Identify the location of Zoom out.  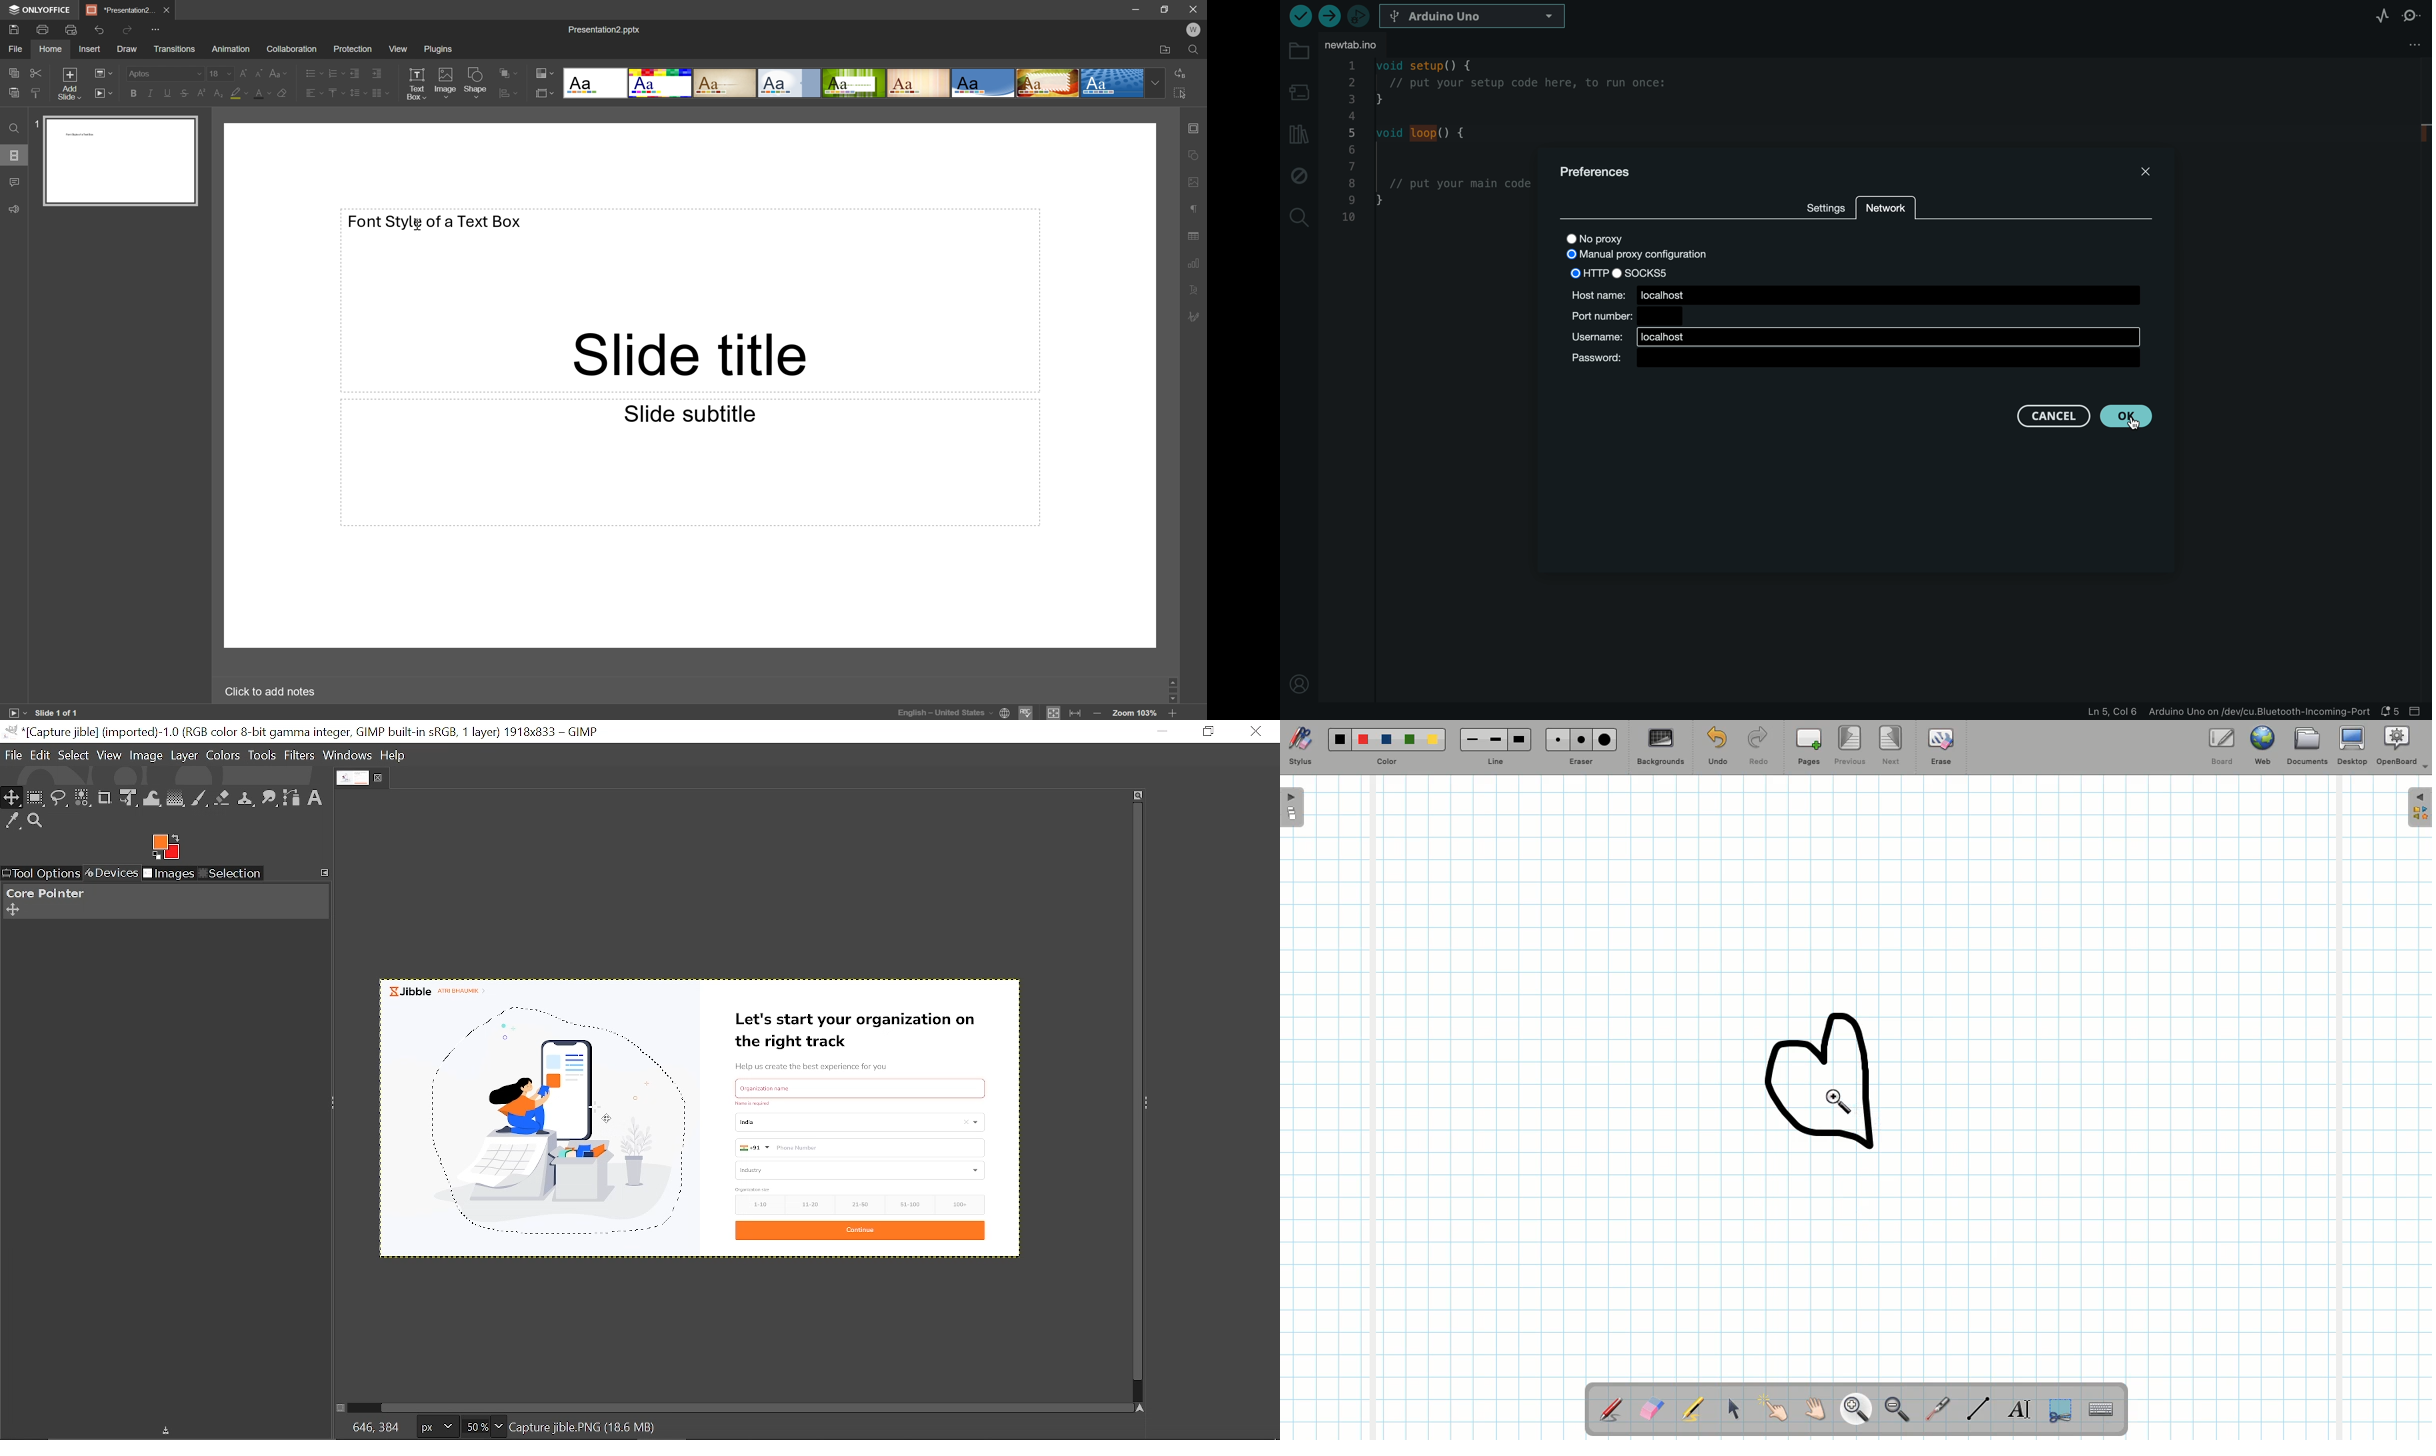
(1097, 713).